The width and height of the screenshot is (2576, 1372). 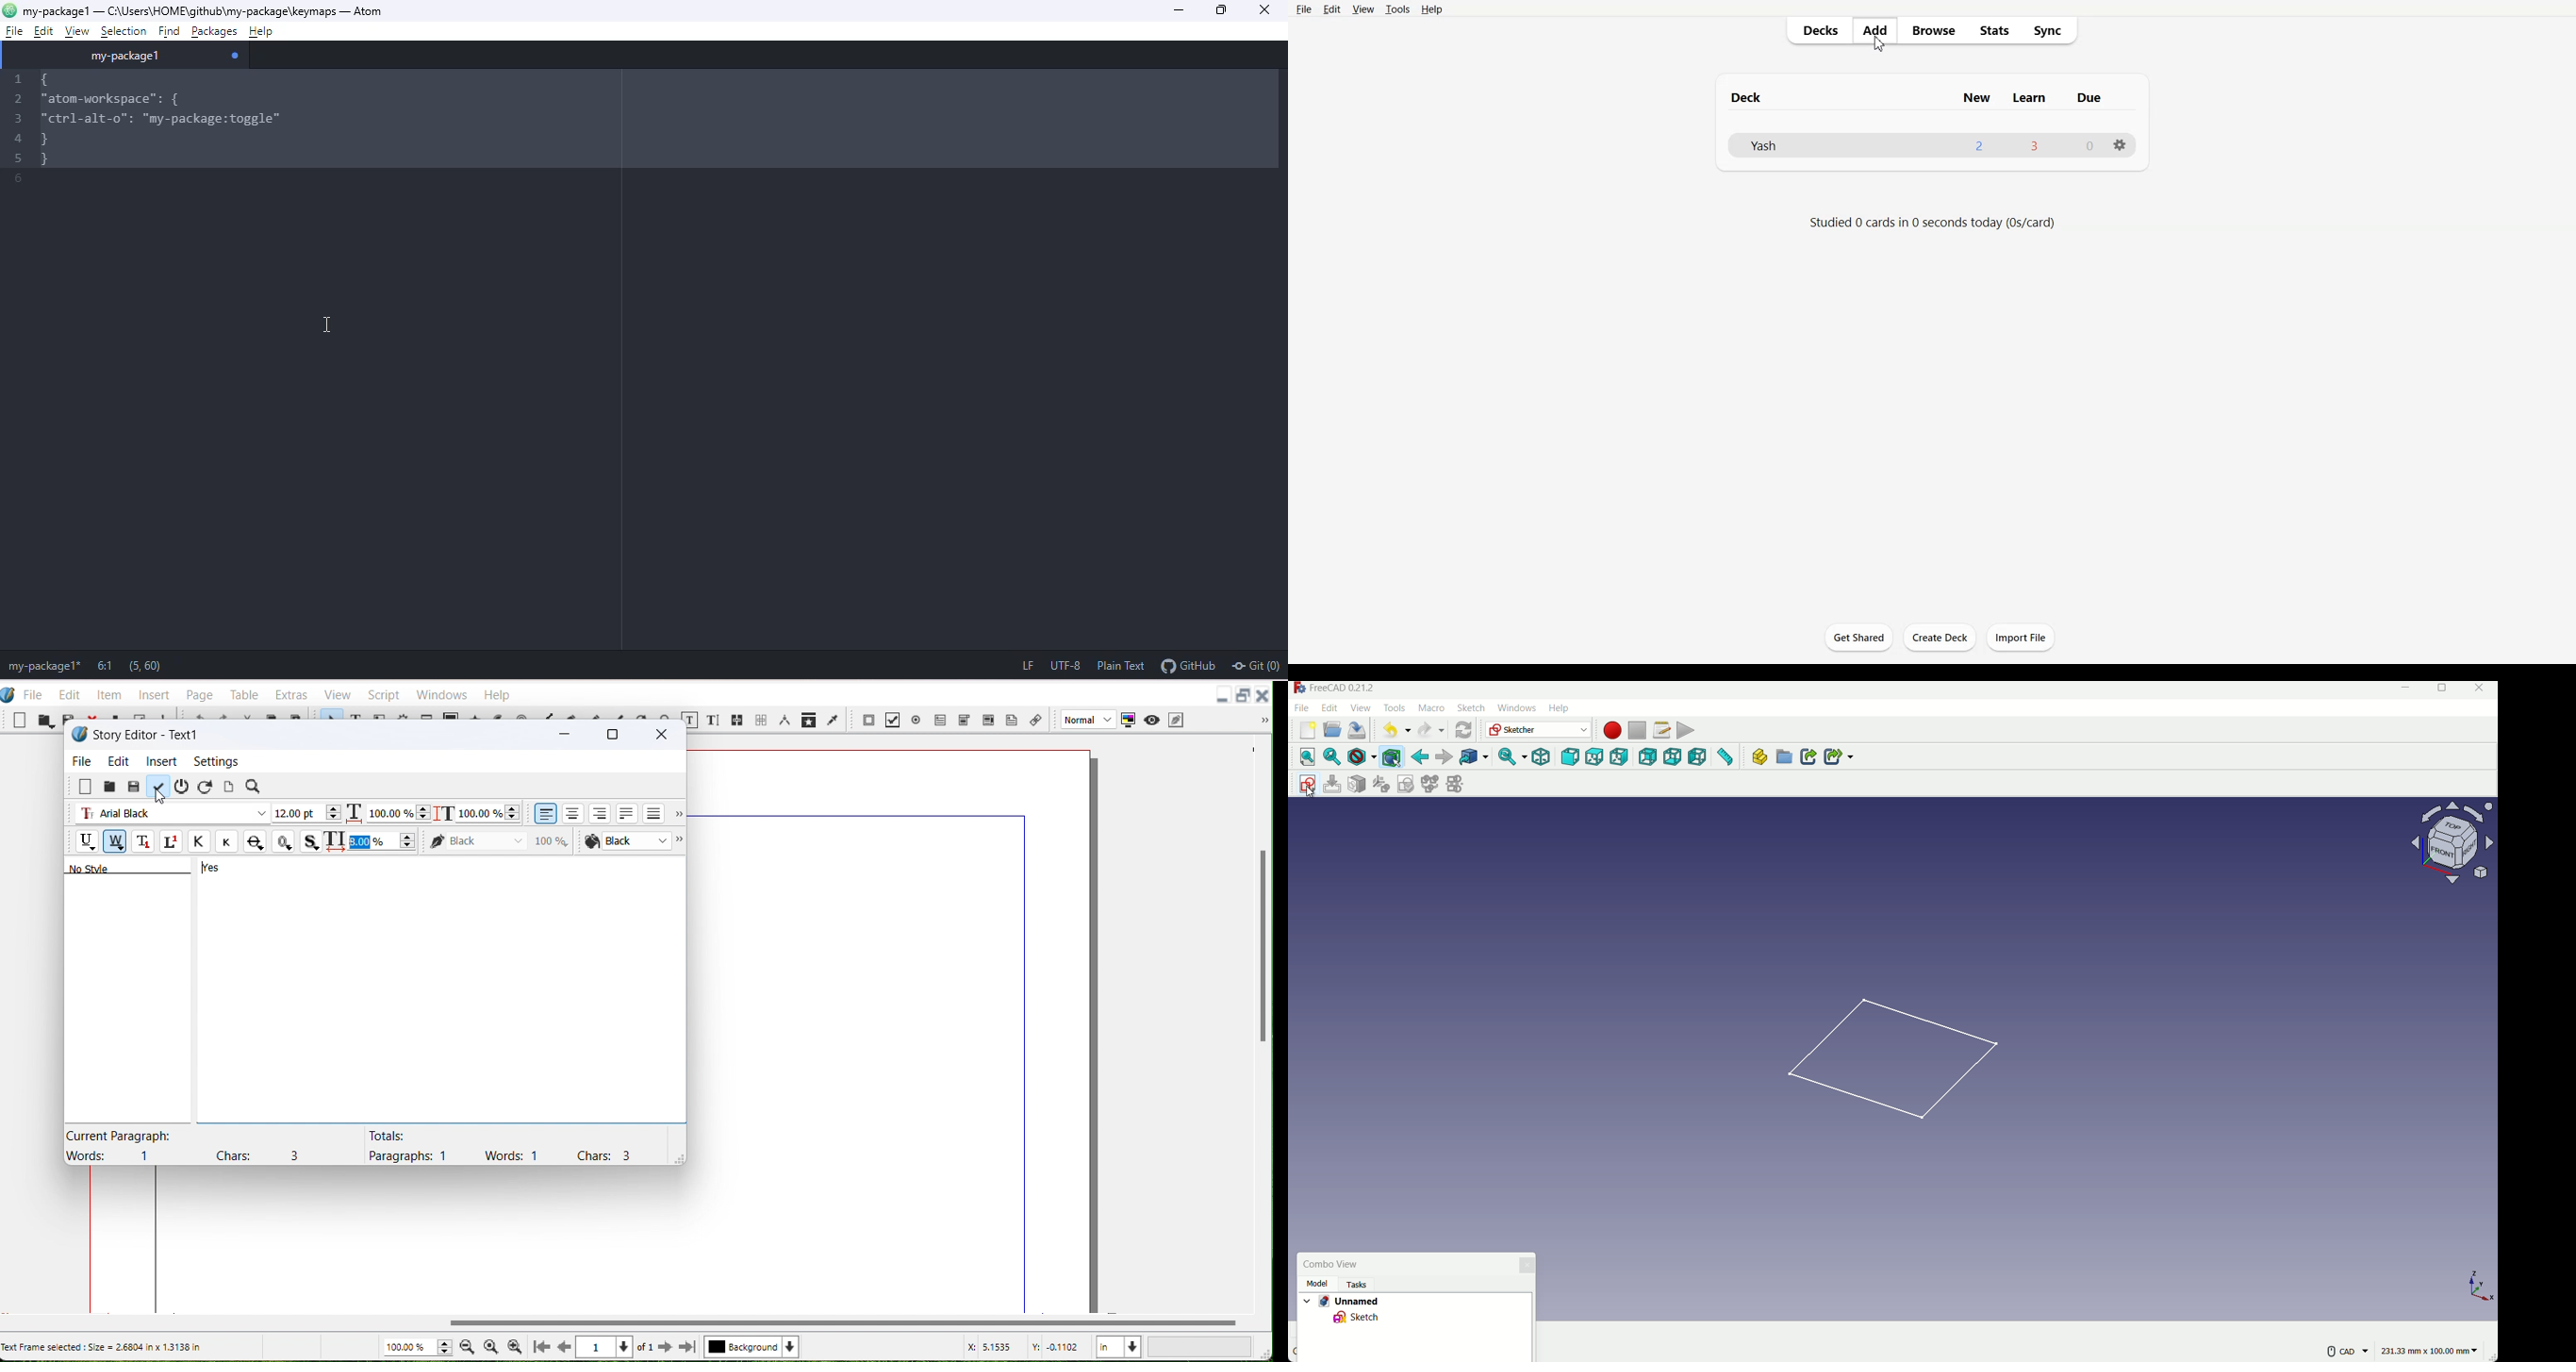 I want to click on File, so click(x=82, y=762).